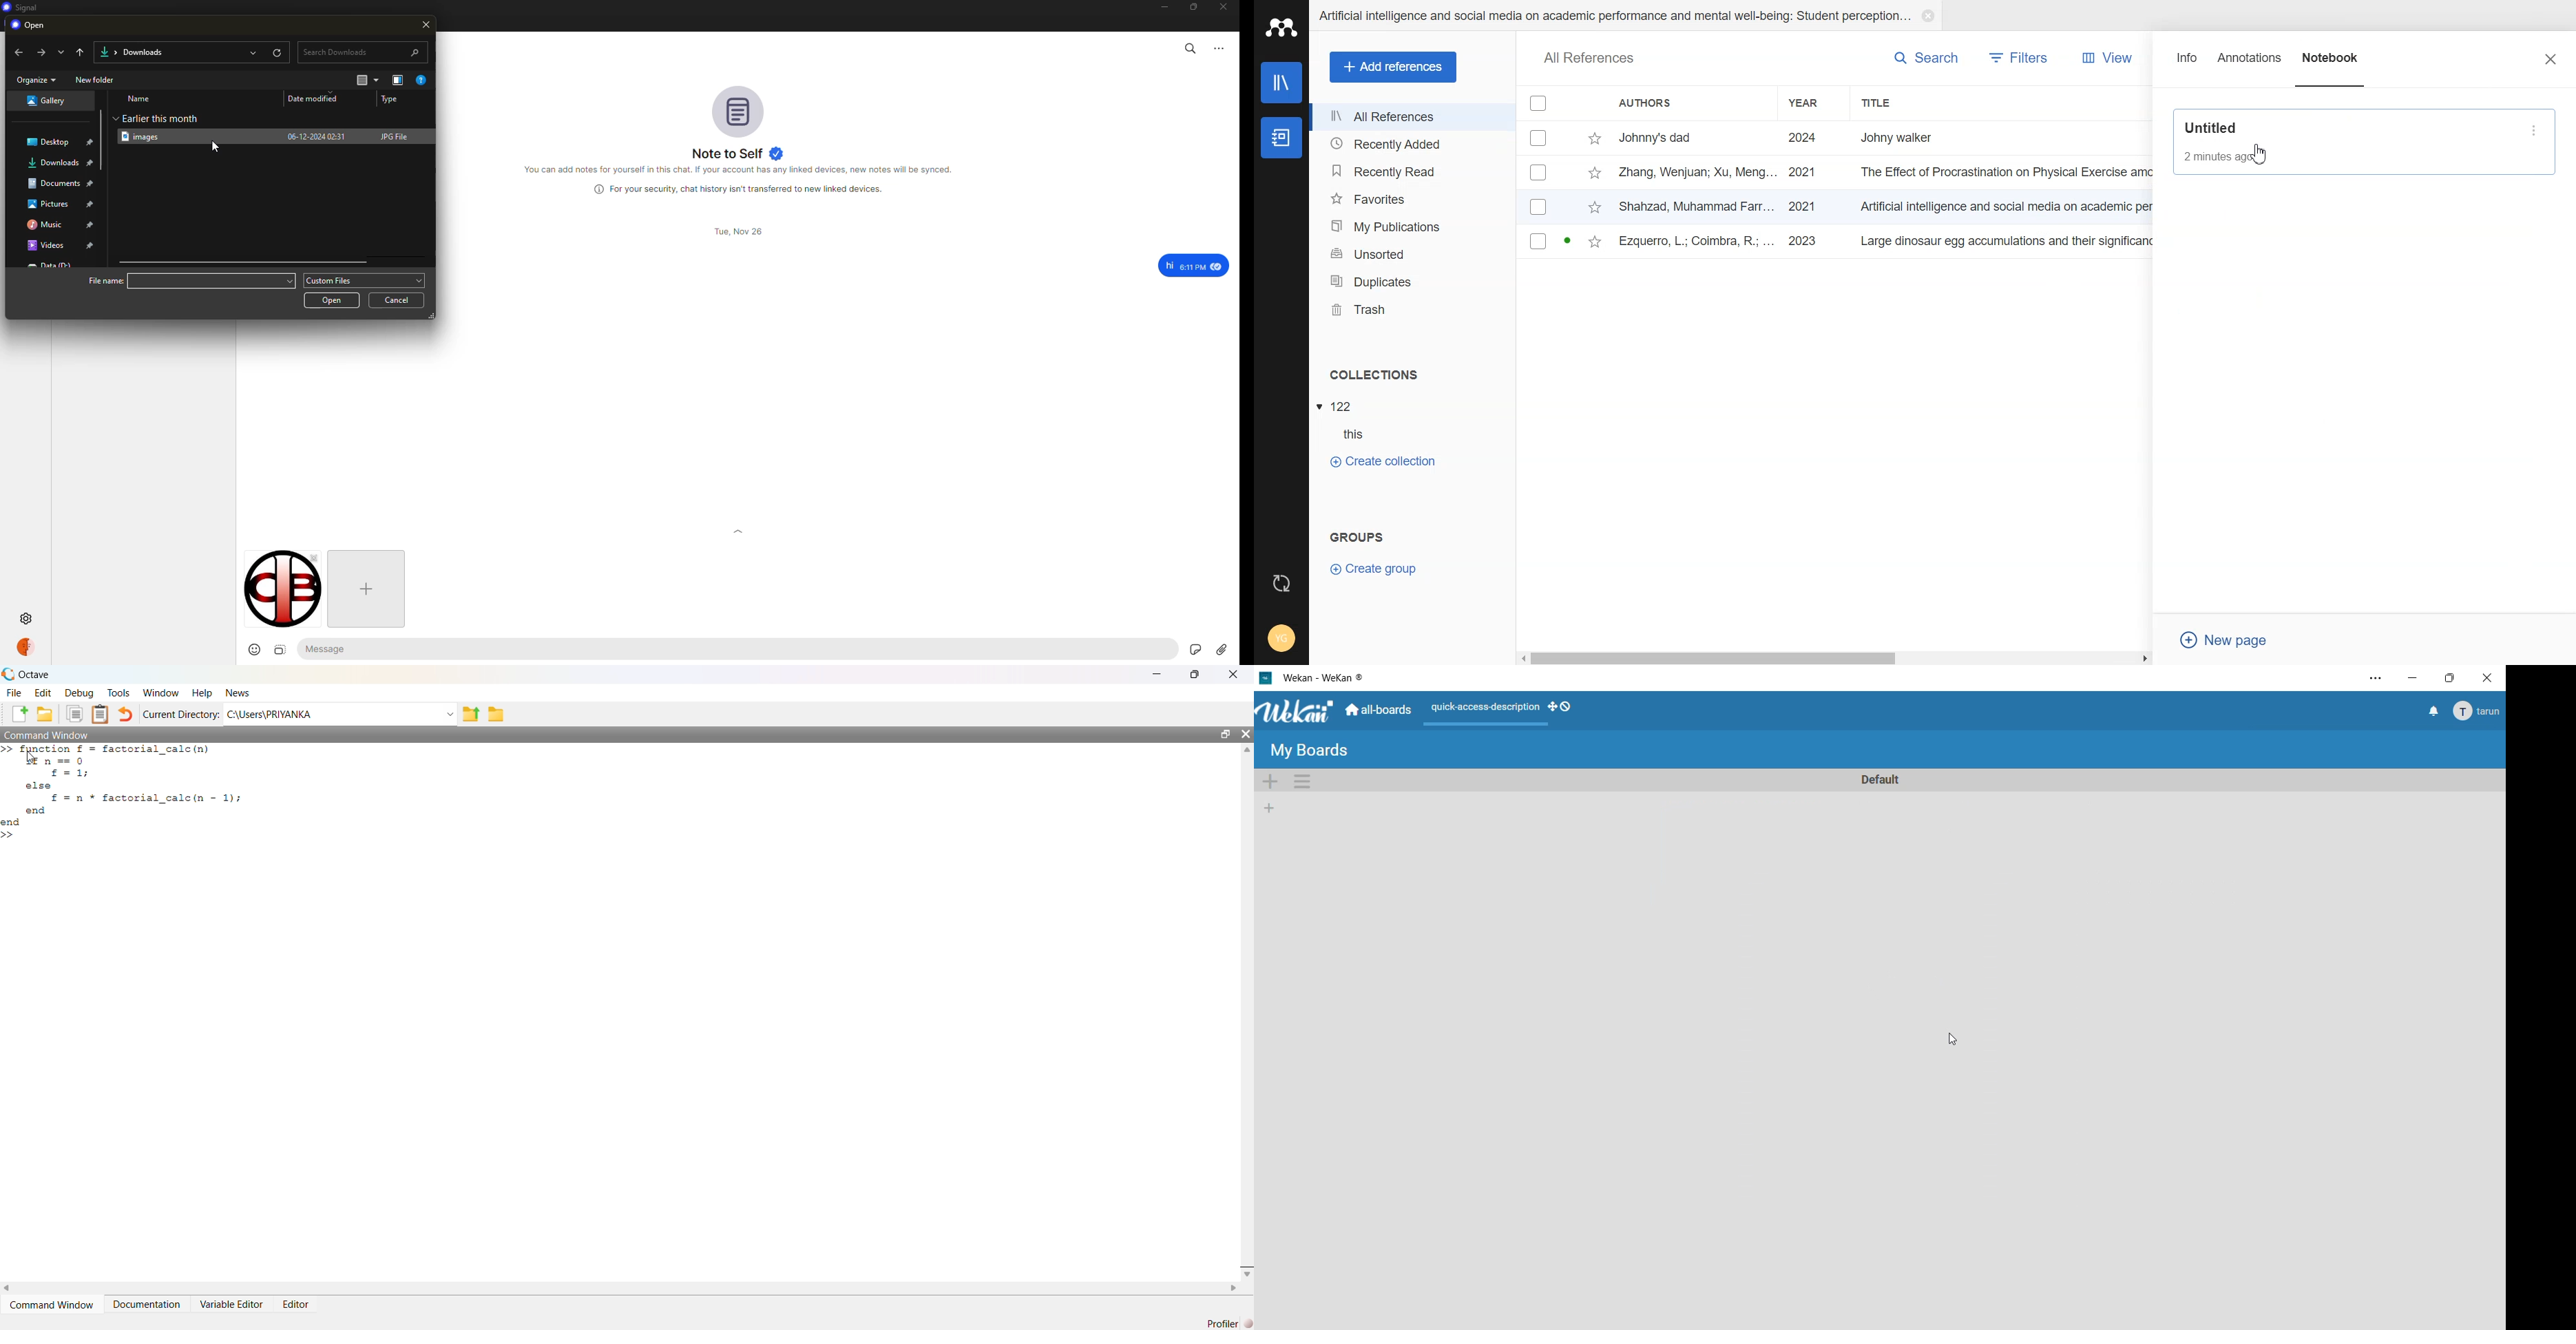 The height and width of the screenshot is (1344, 2576). What do you see at coordinates (2188, 64) in the screenshot?
I see `Info` at bounding box center [2188, 64].